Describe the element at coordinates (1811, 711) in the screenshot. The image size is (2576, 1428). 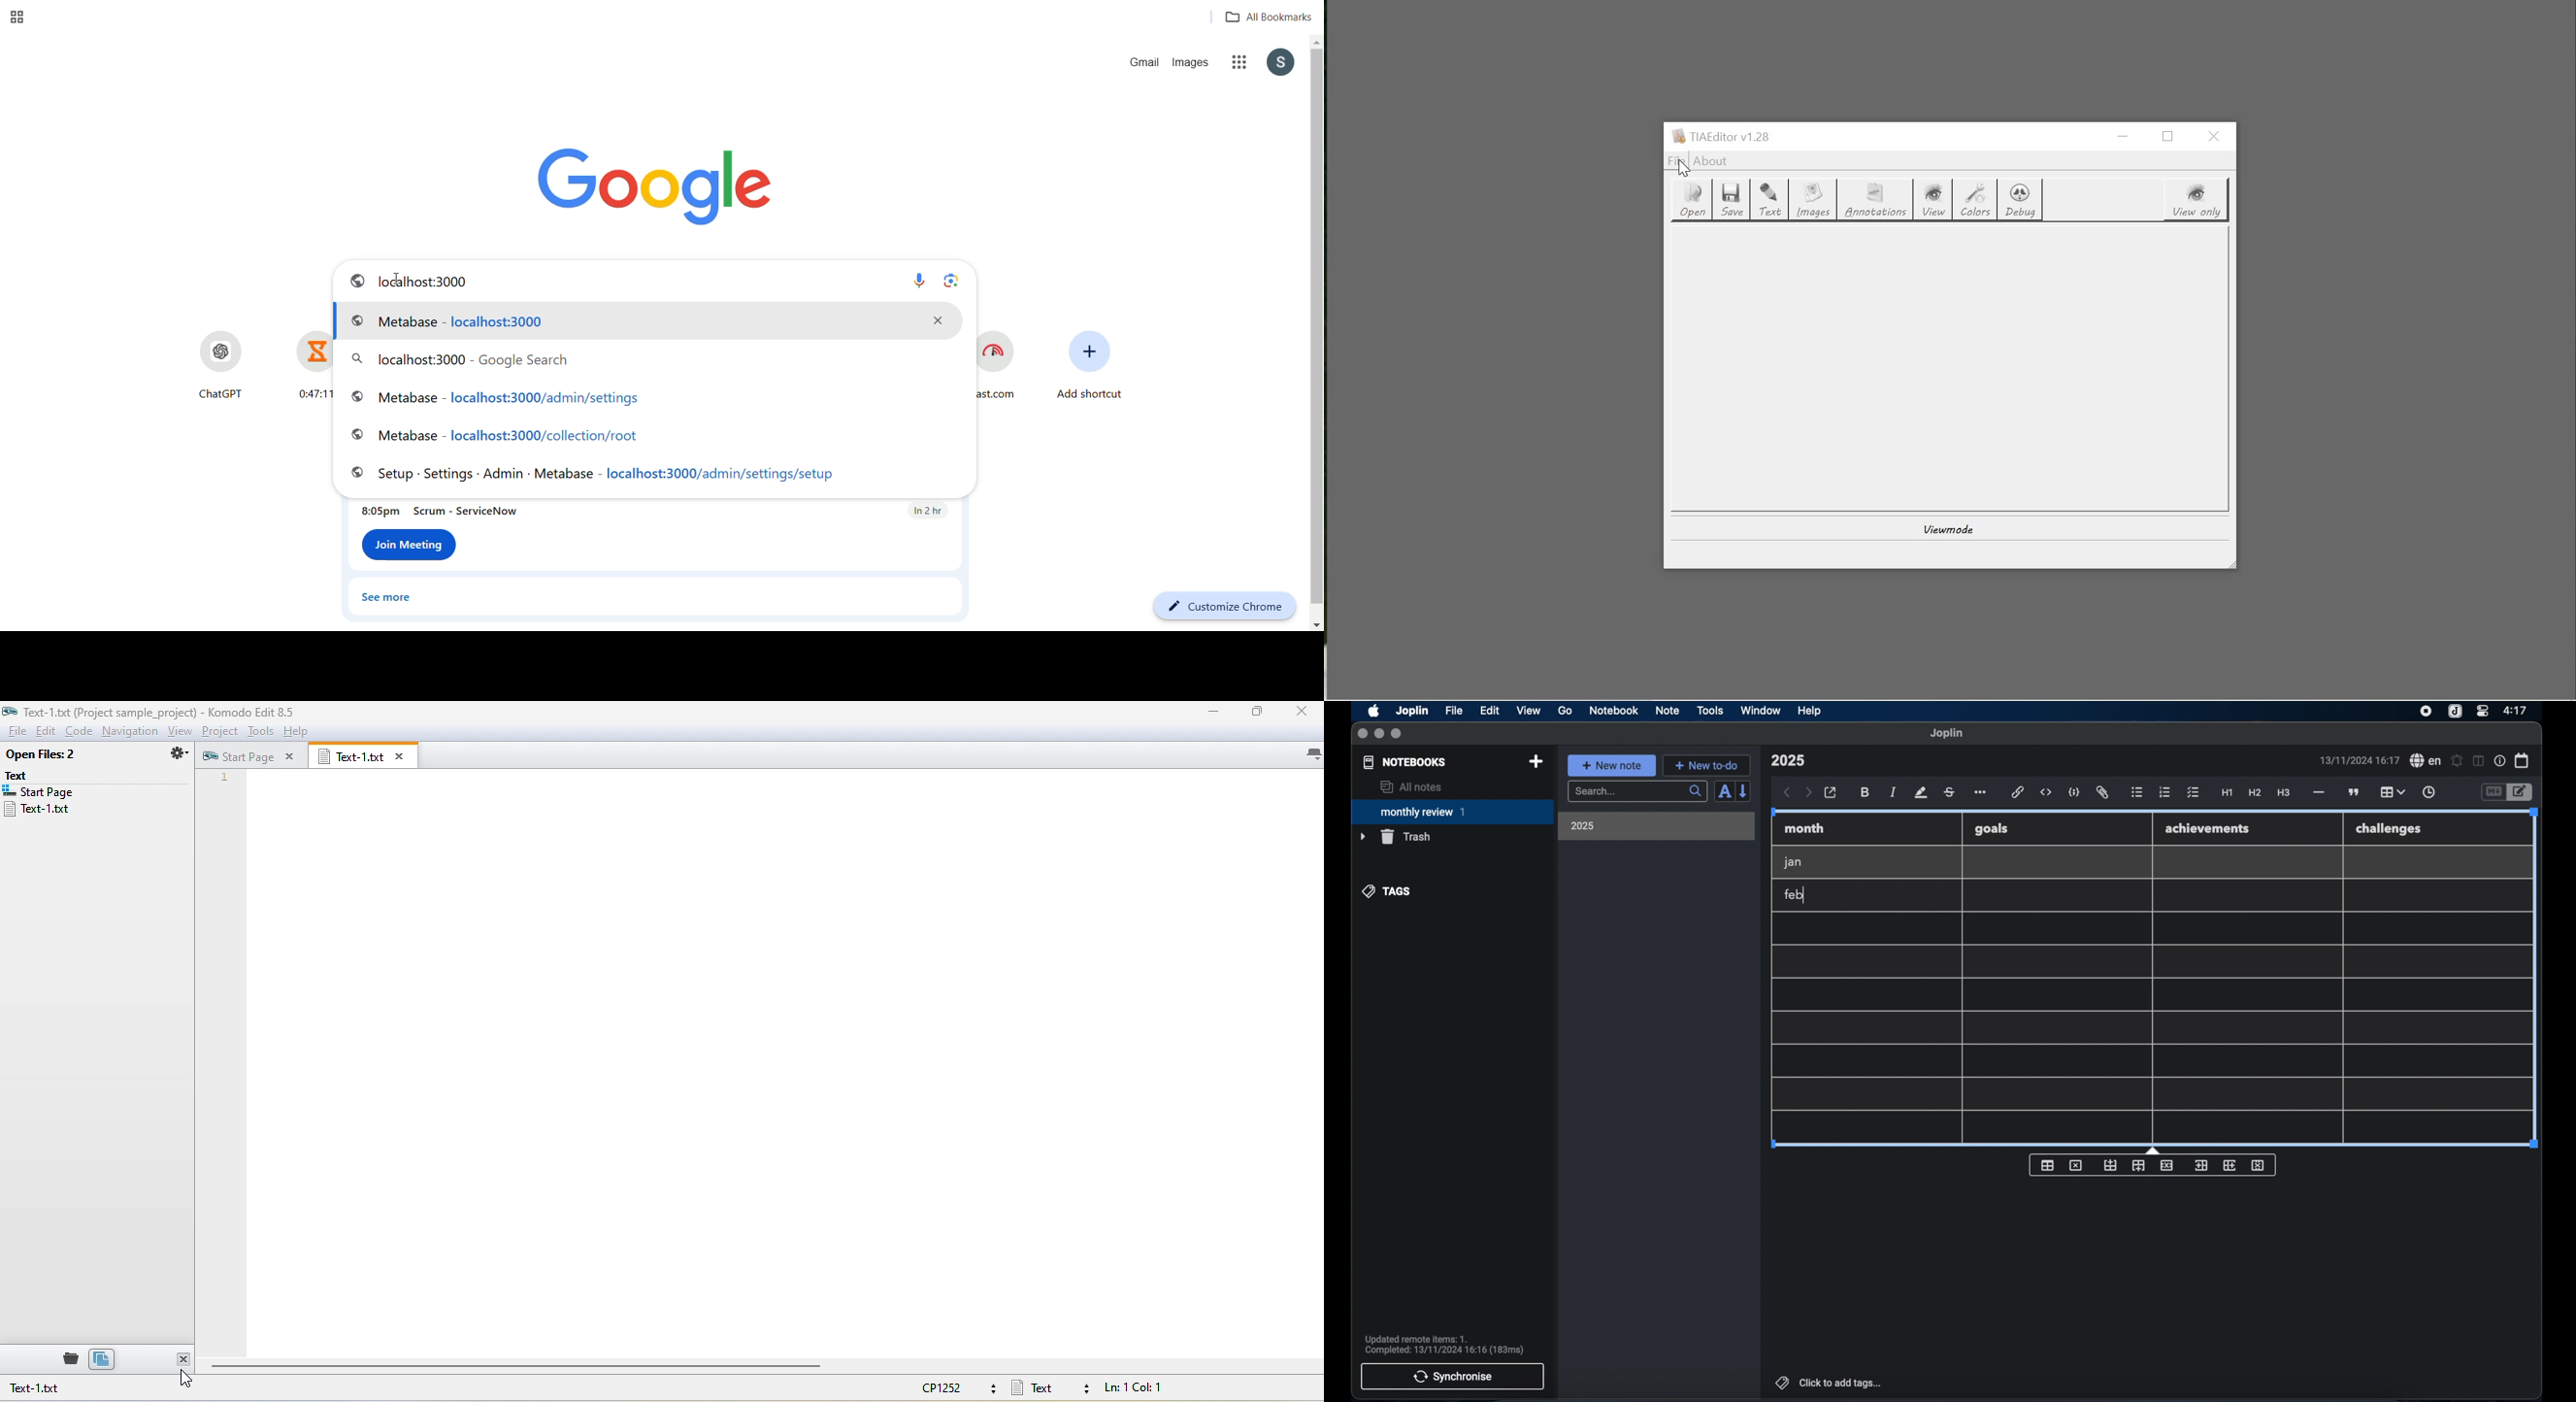
I see `help` at that location.